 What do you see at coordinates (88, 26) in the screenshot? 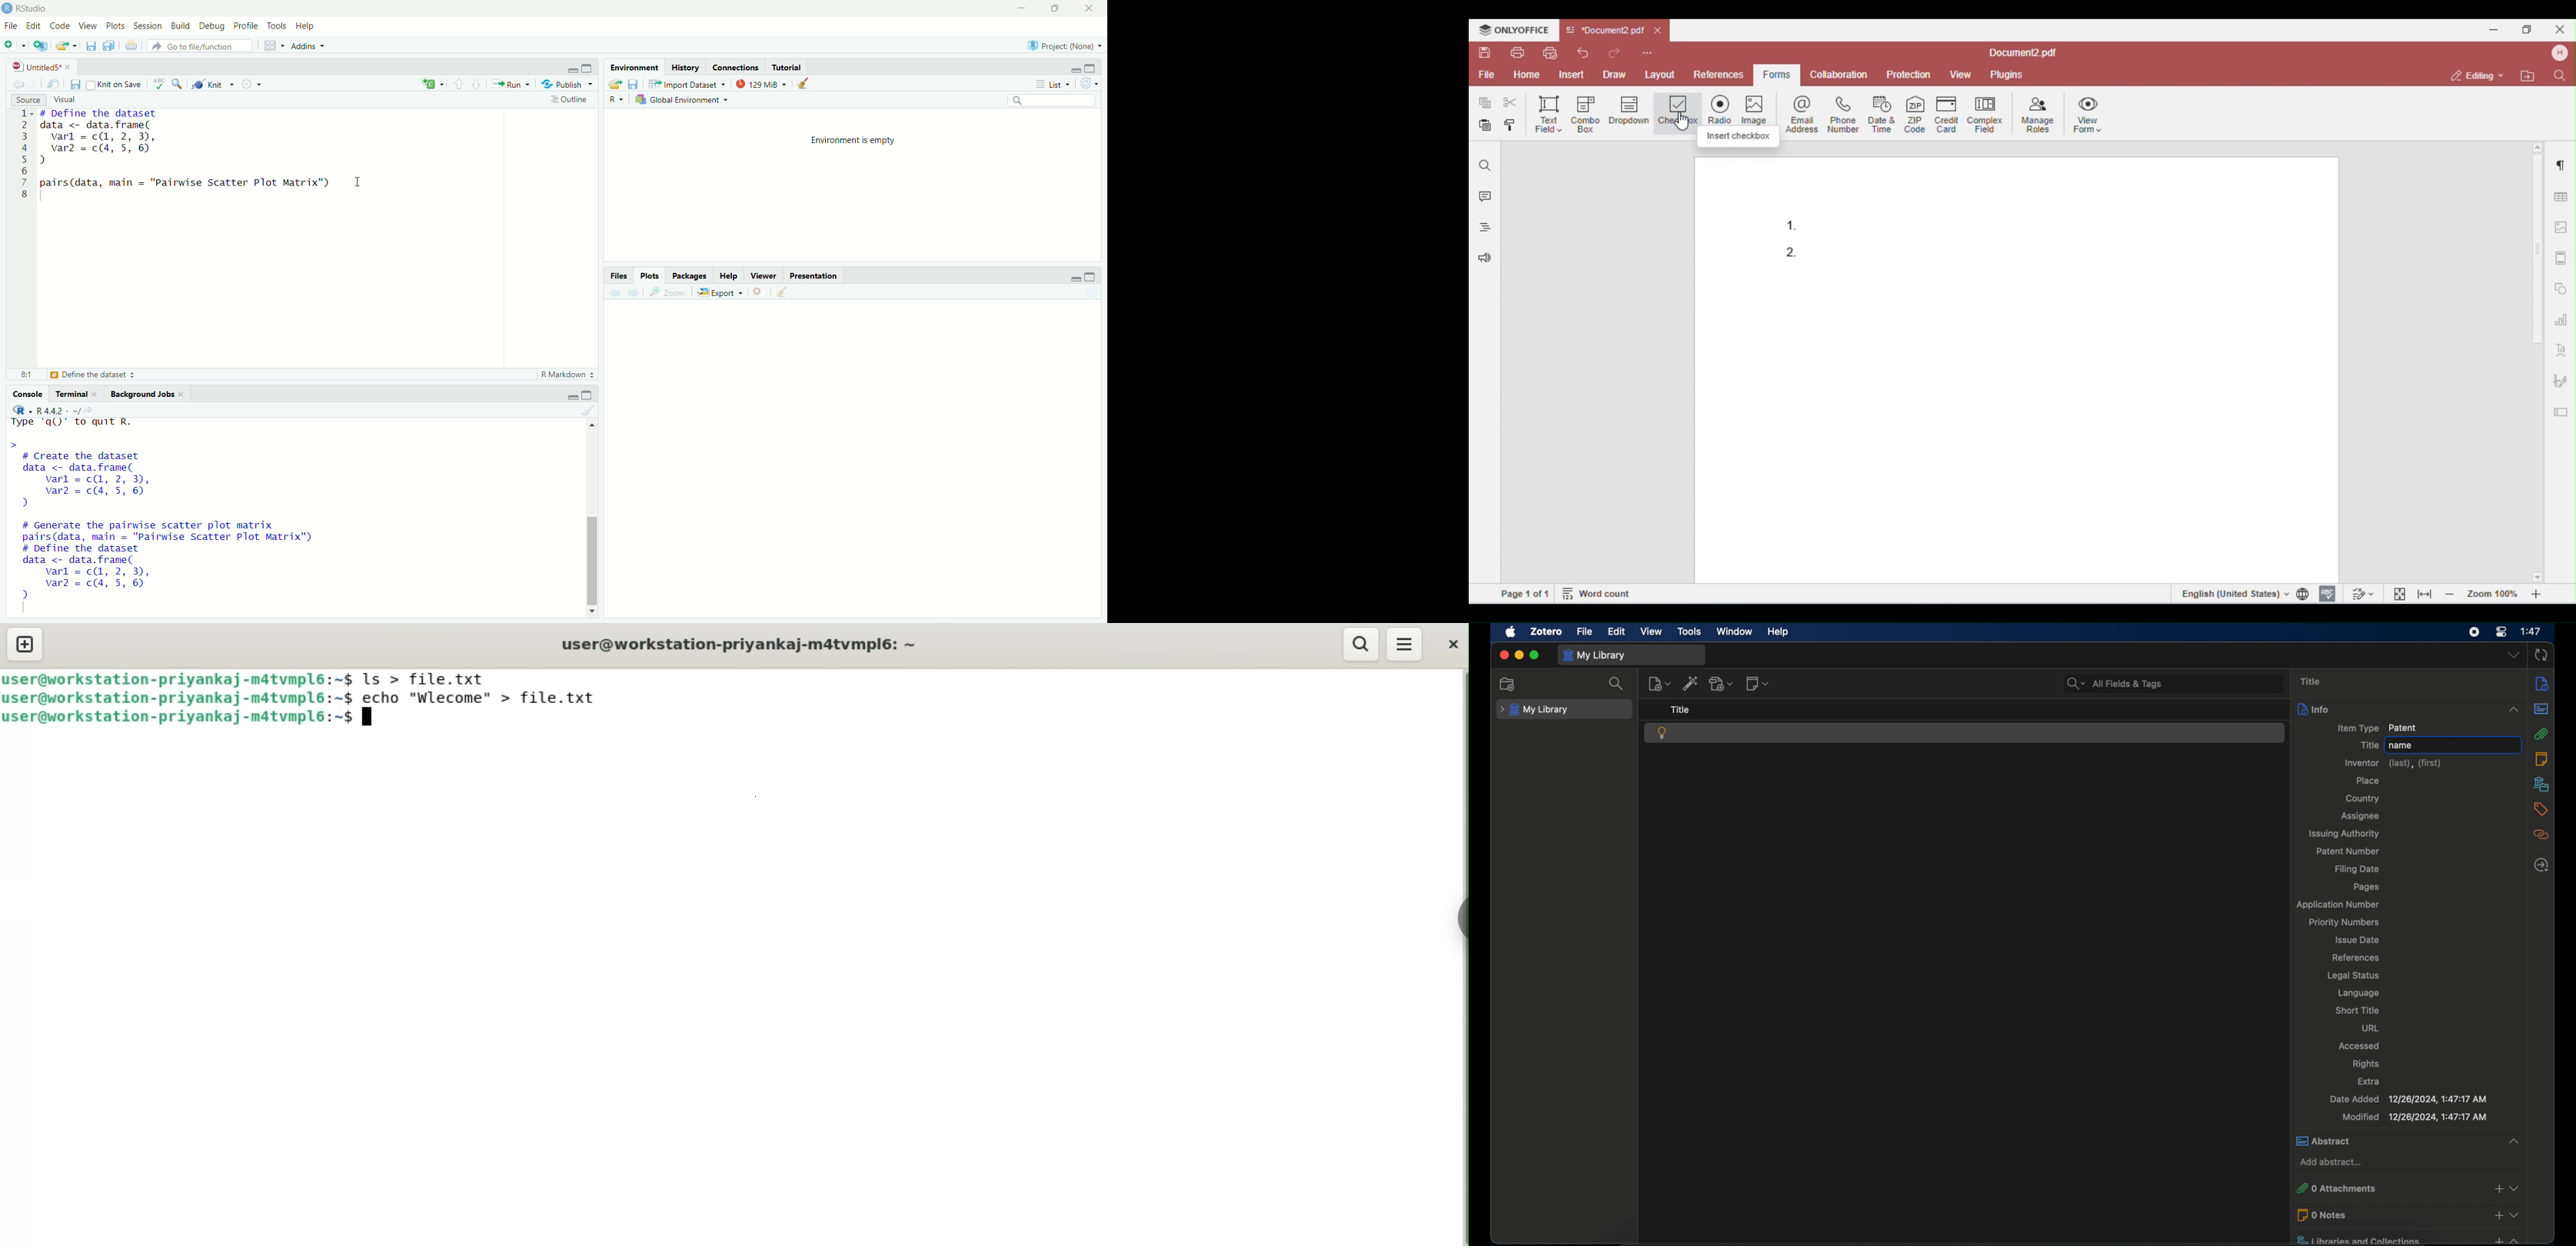
I see `View` at bounding box center [88, 26].